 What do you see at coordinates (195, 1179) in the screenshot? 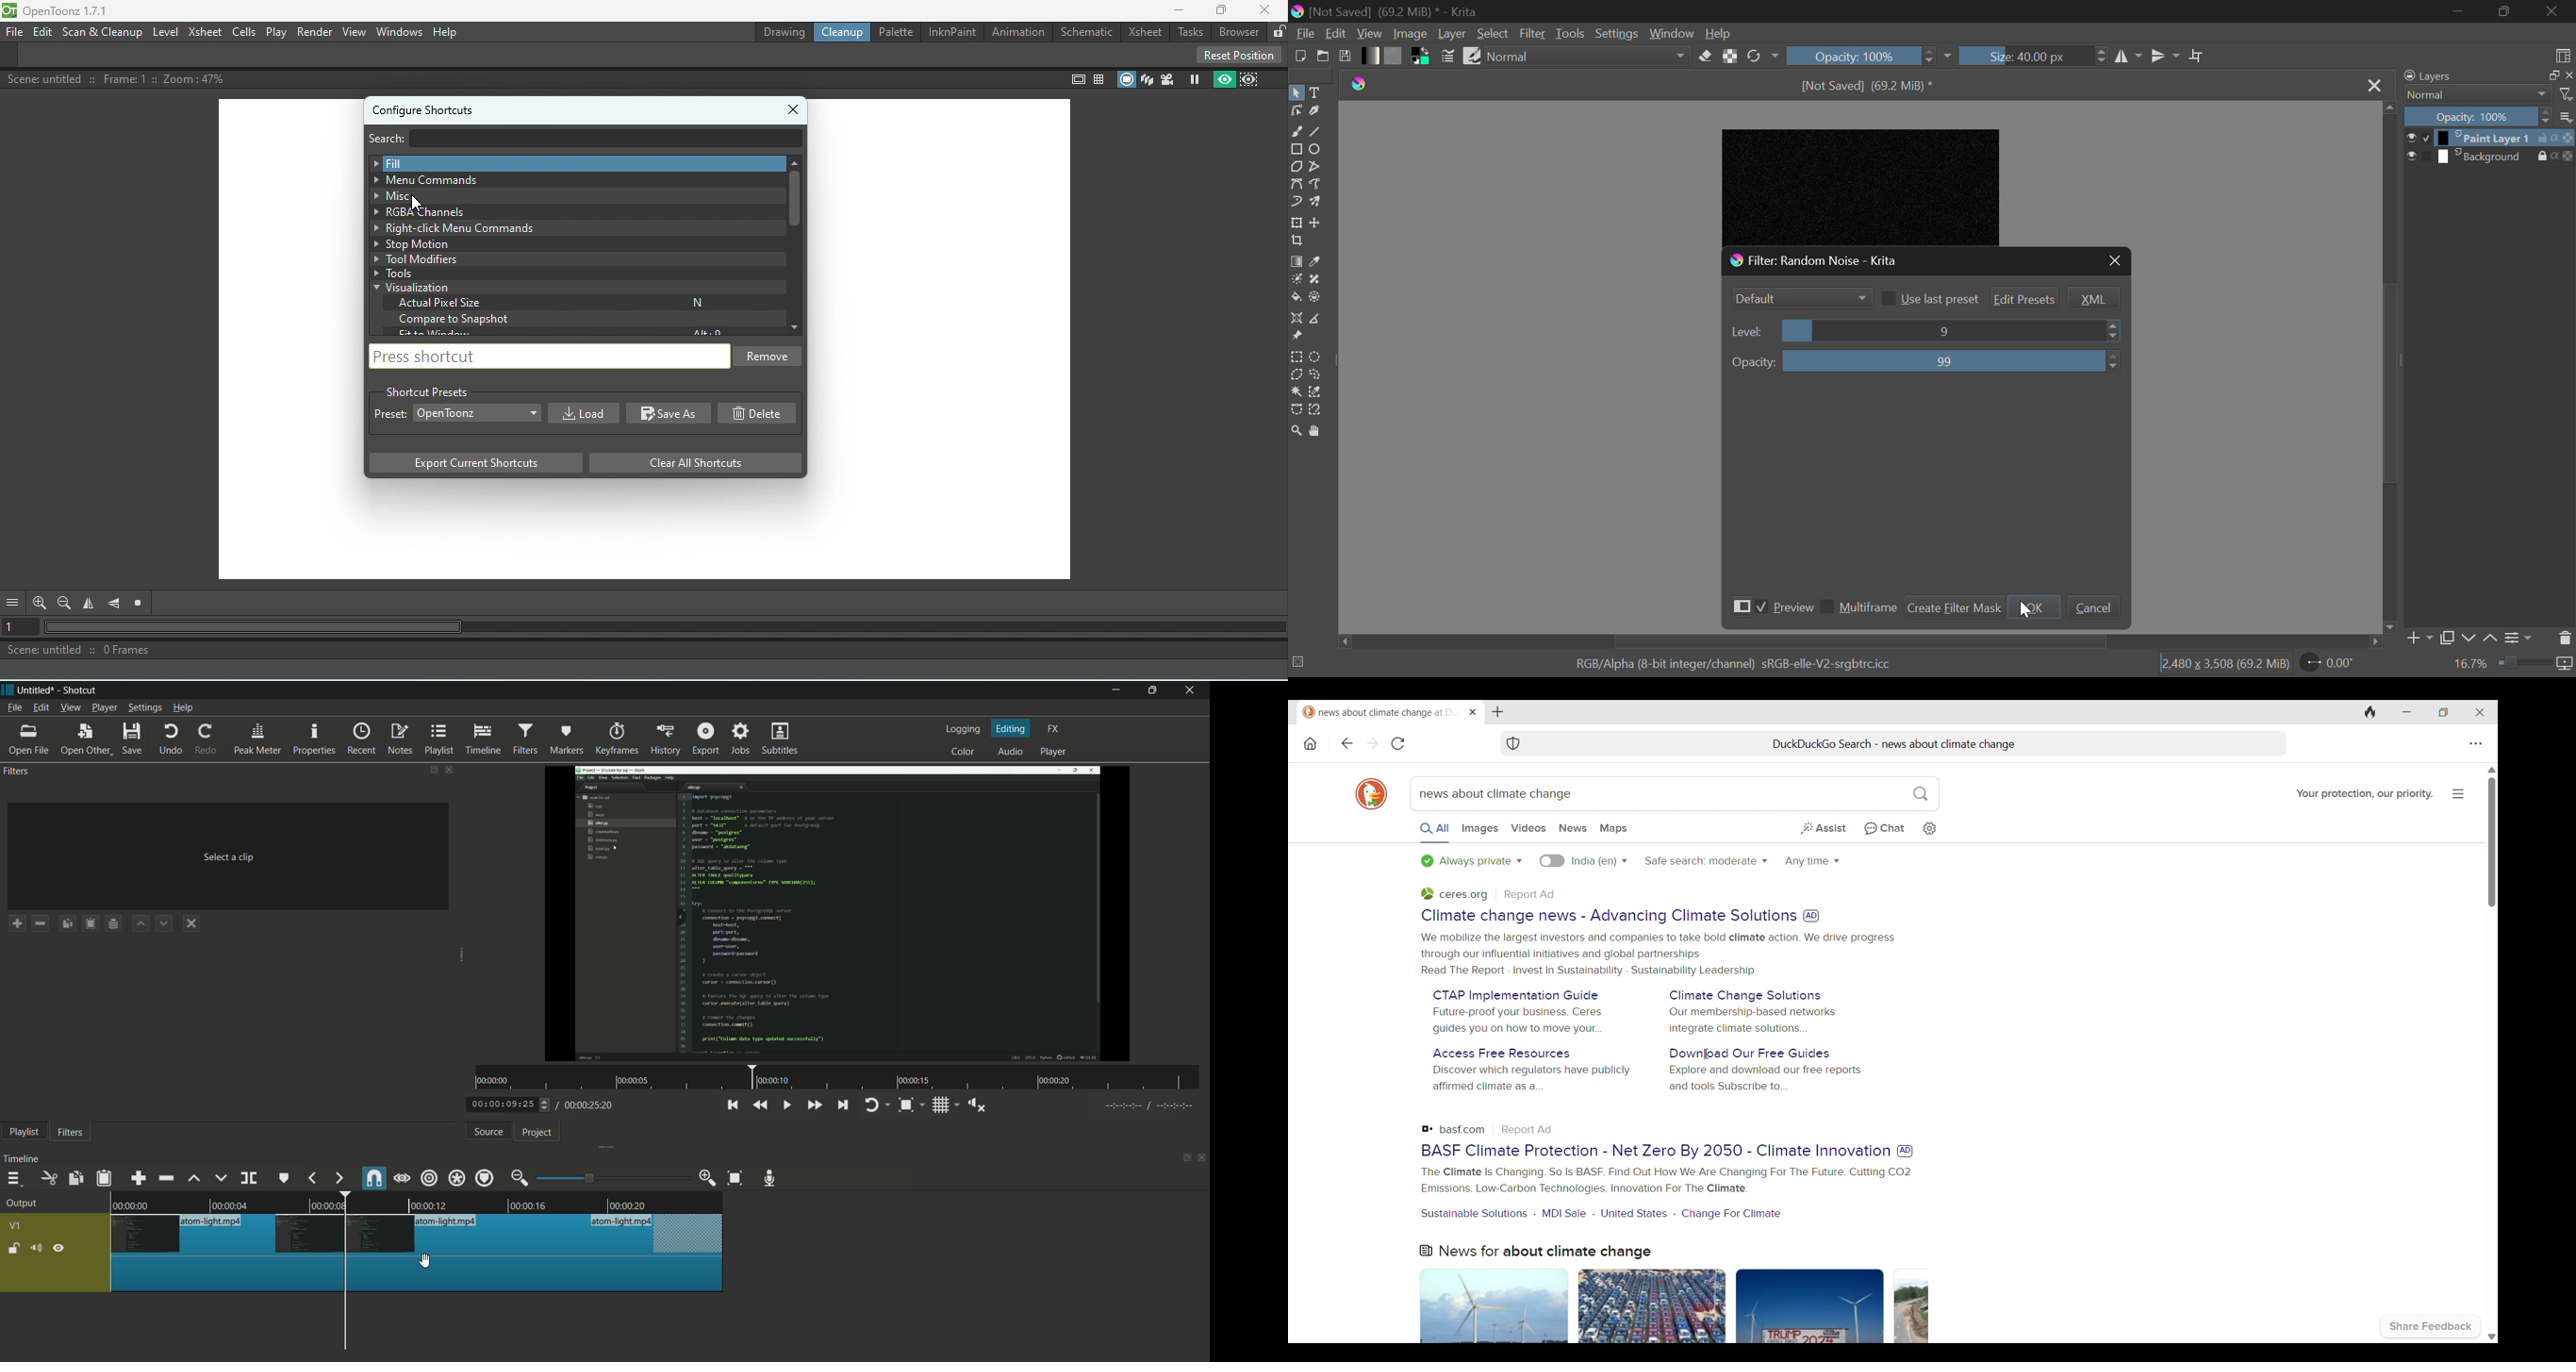
I see `lift` at bounding box center [195, 1179].